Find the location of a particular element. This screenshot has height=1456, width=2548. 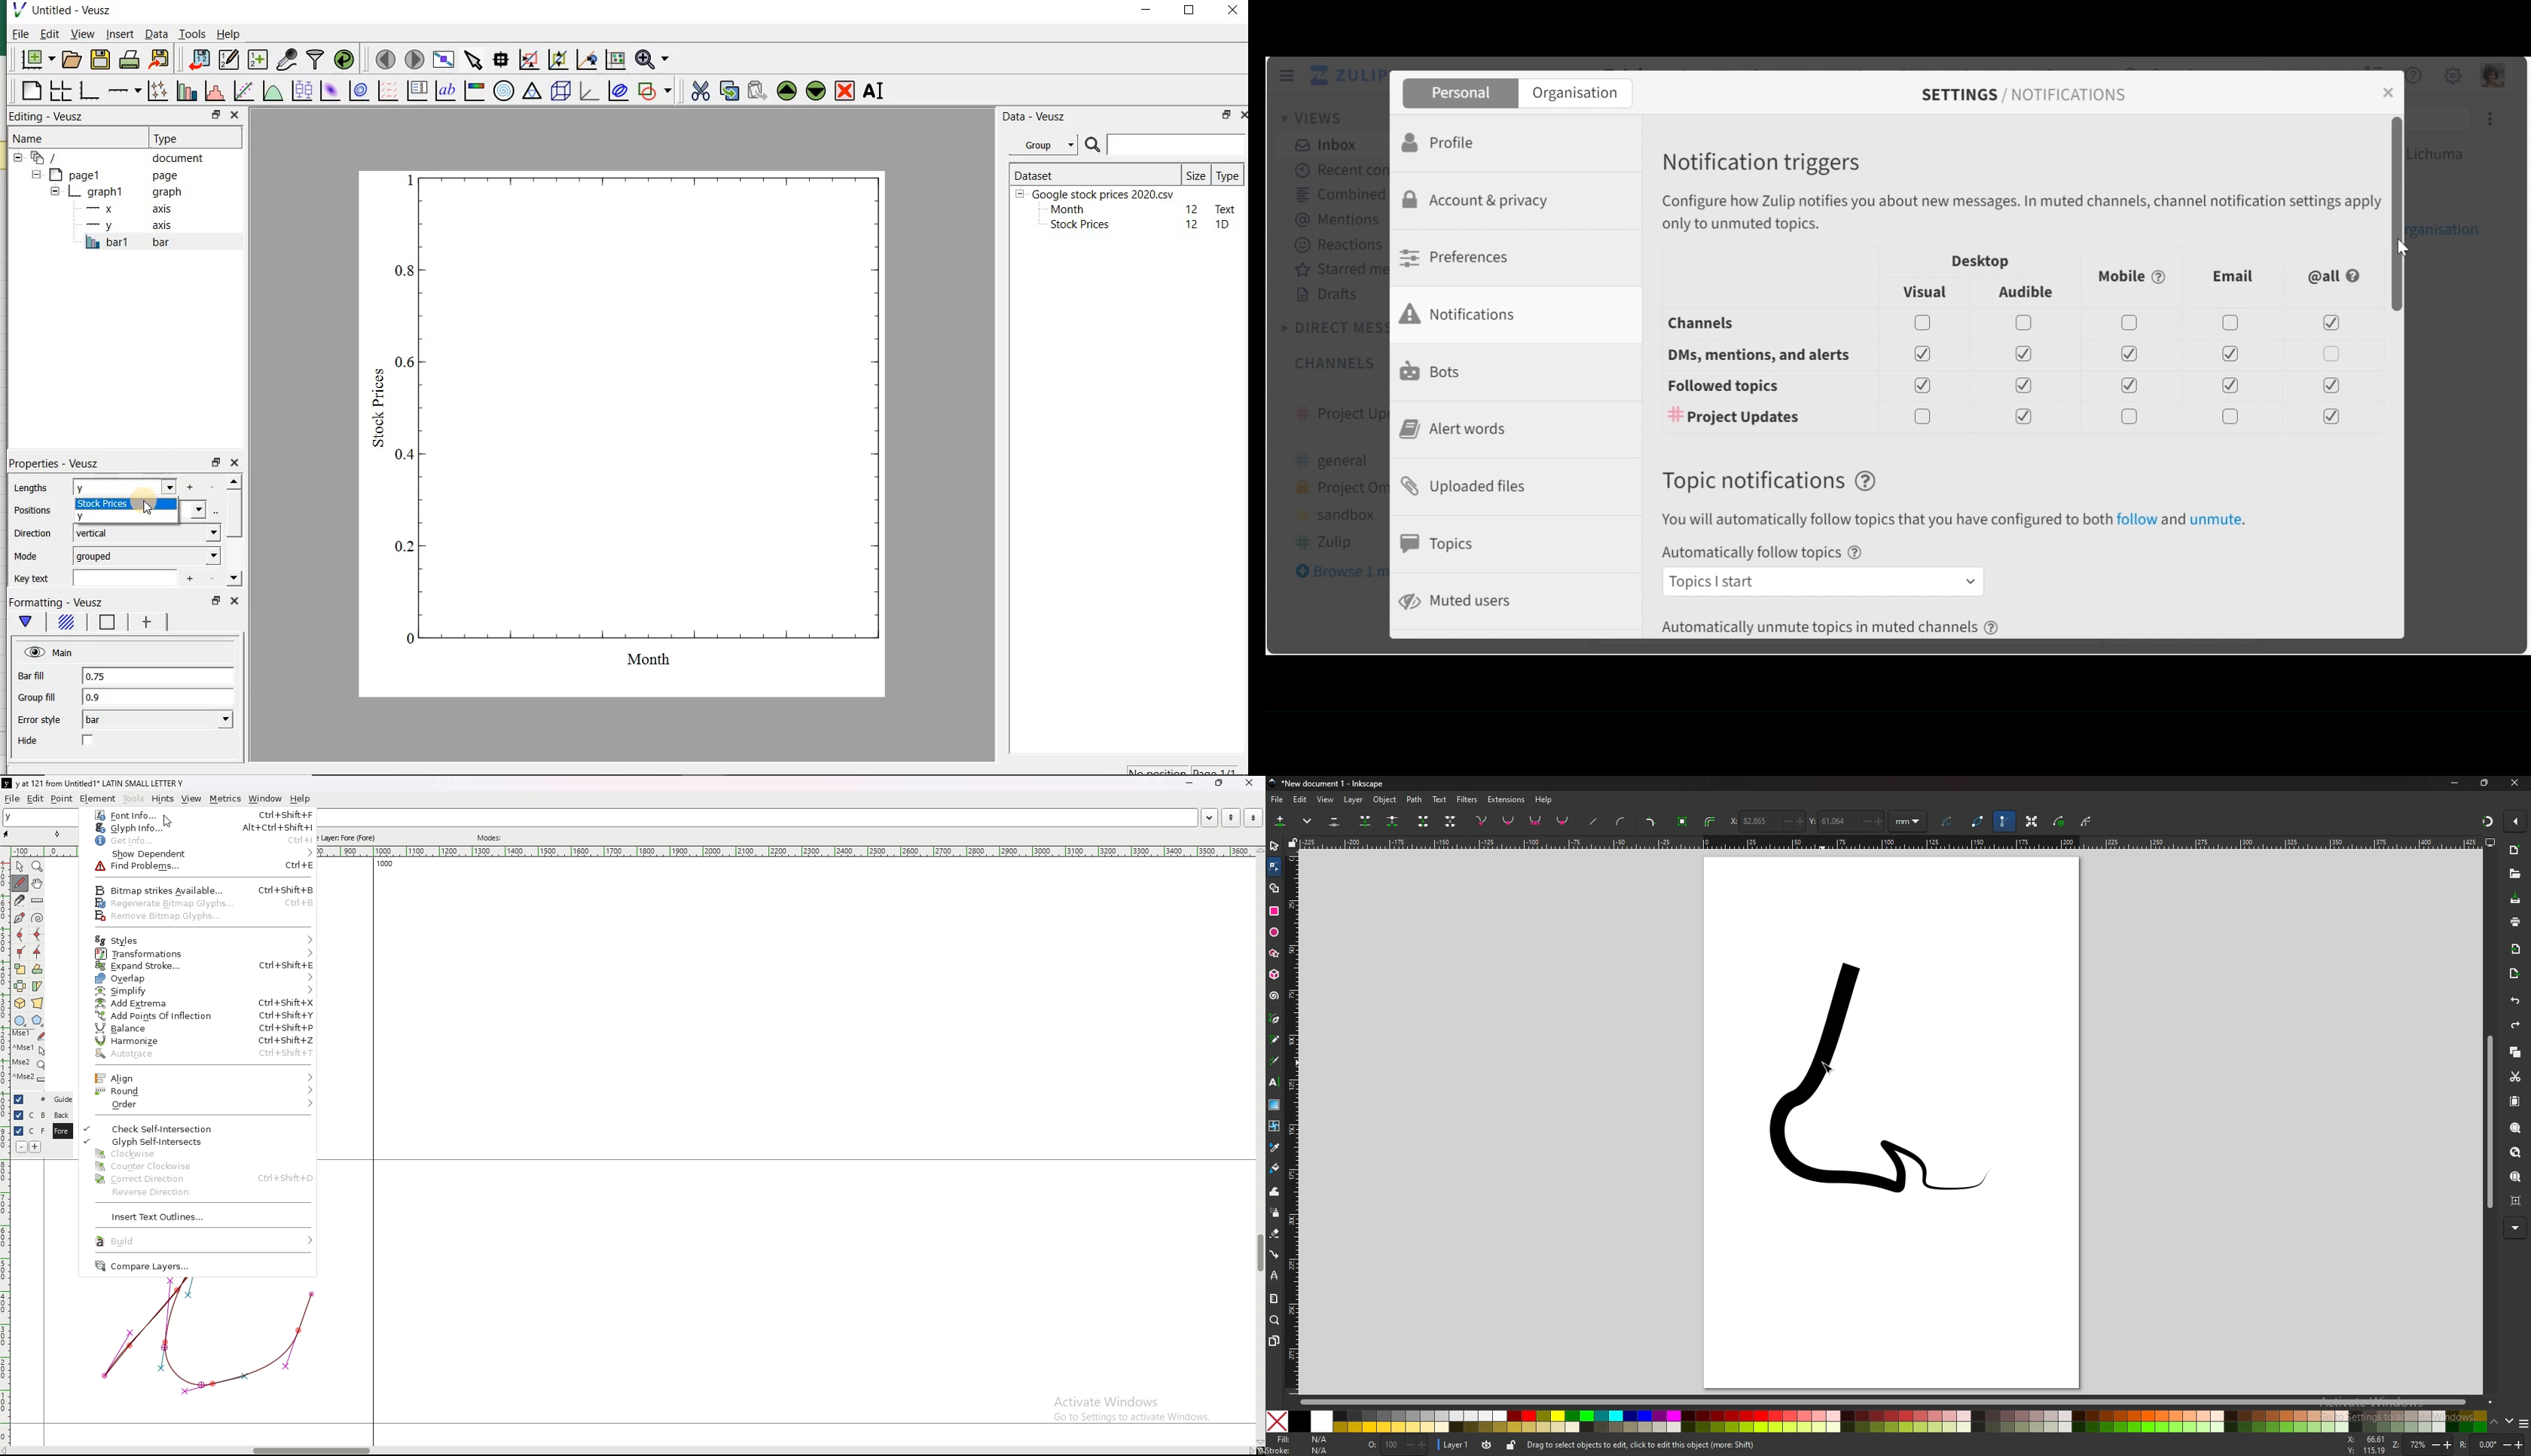

scroll bar is located at coordinates (2489, 1122).